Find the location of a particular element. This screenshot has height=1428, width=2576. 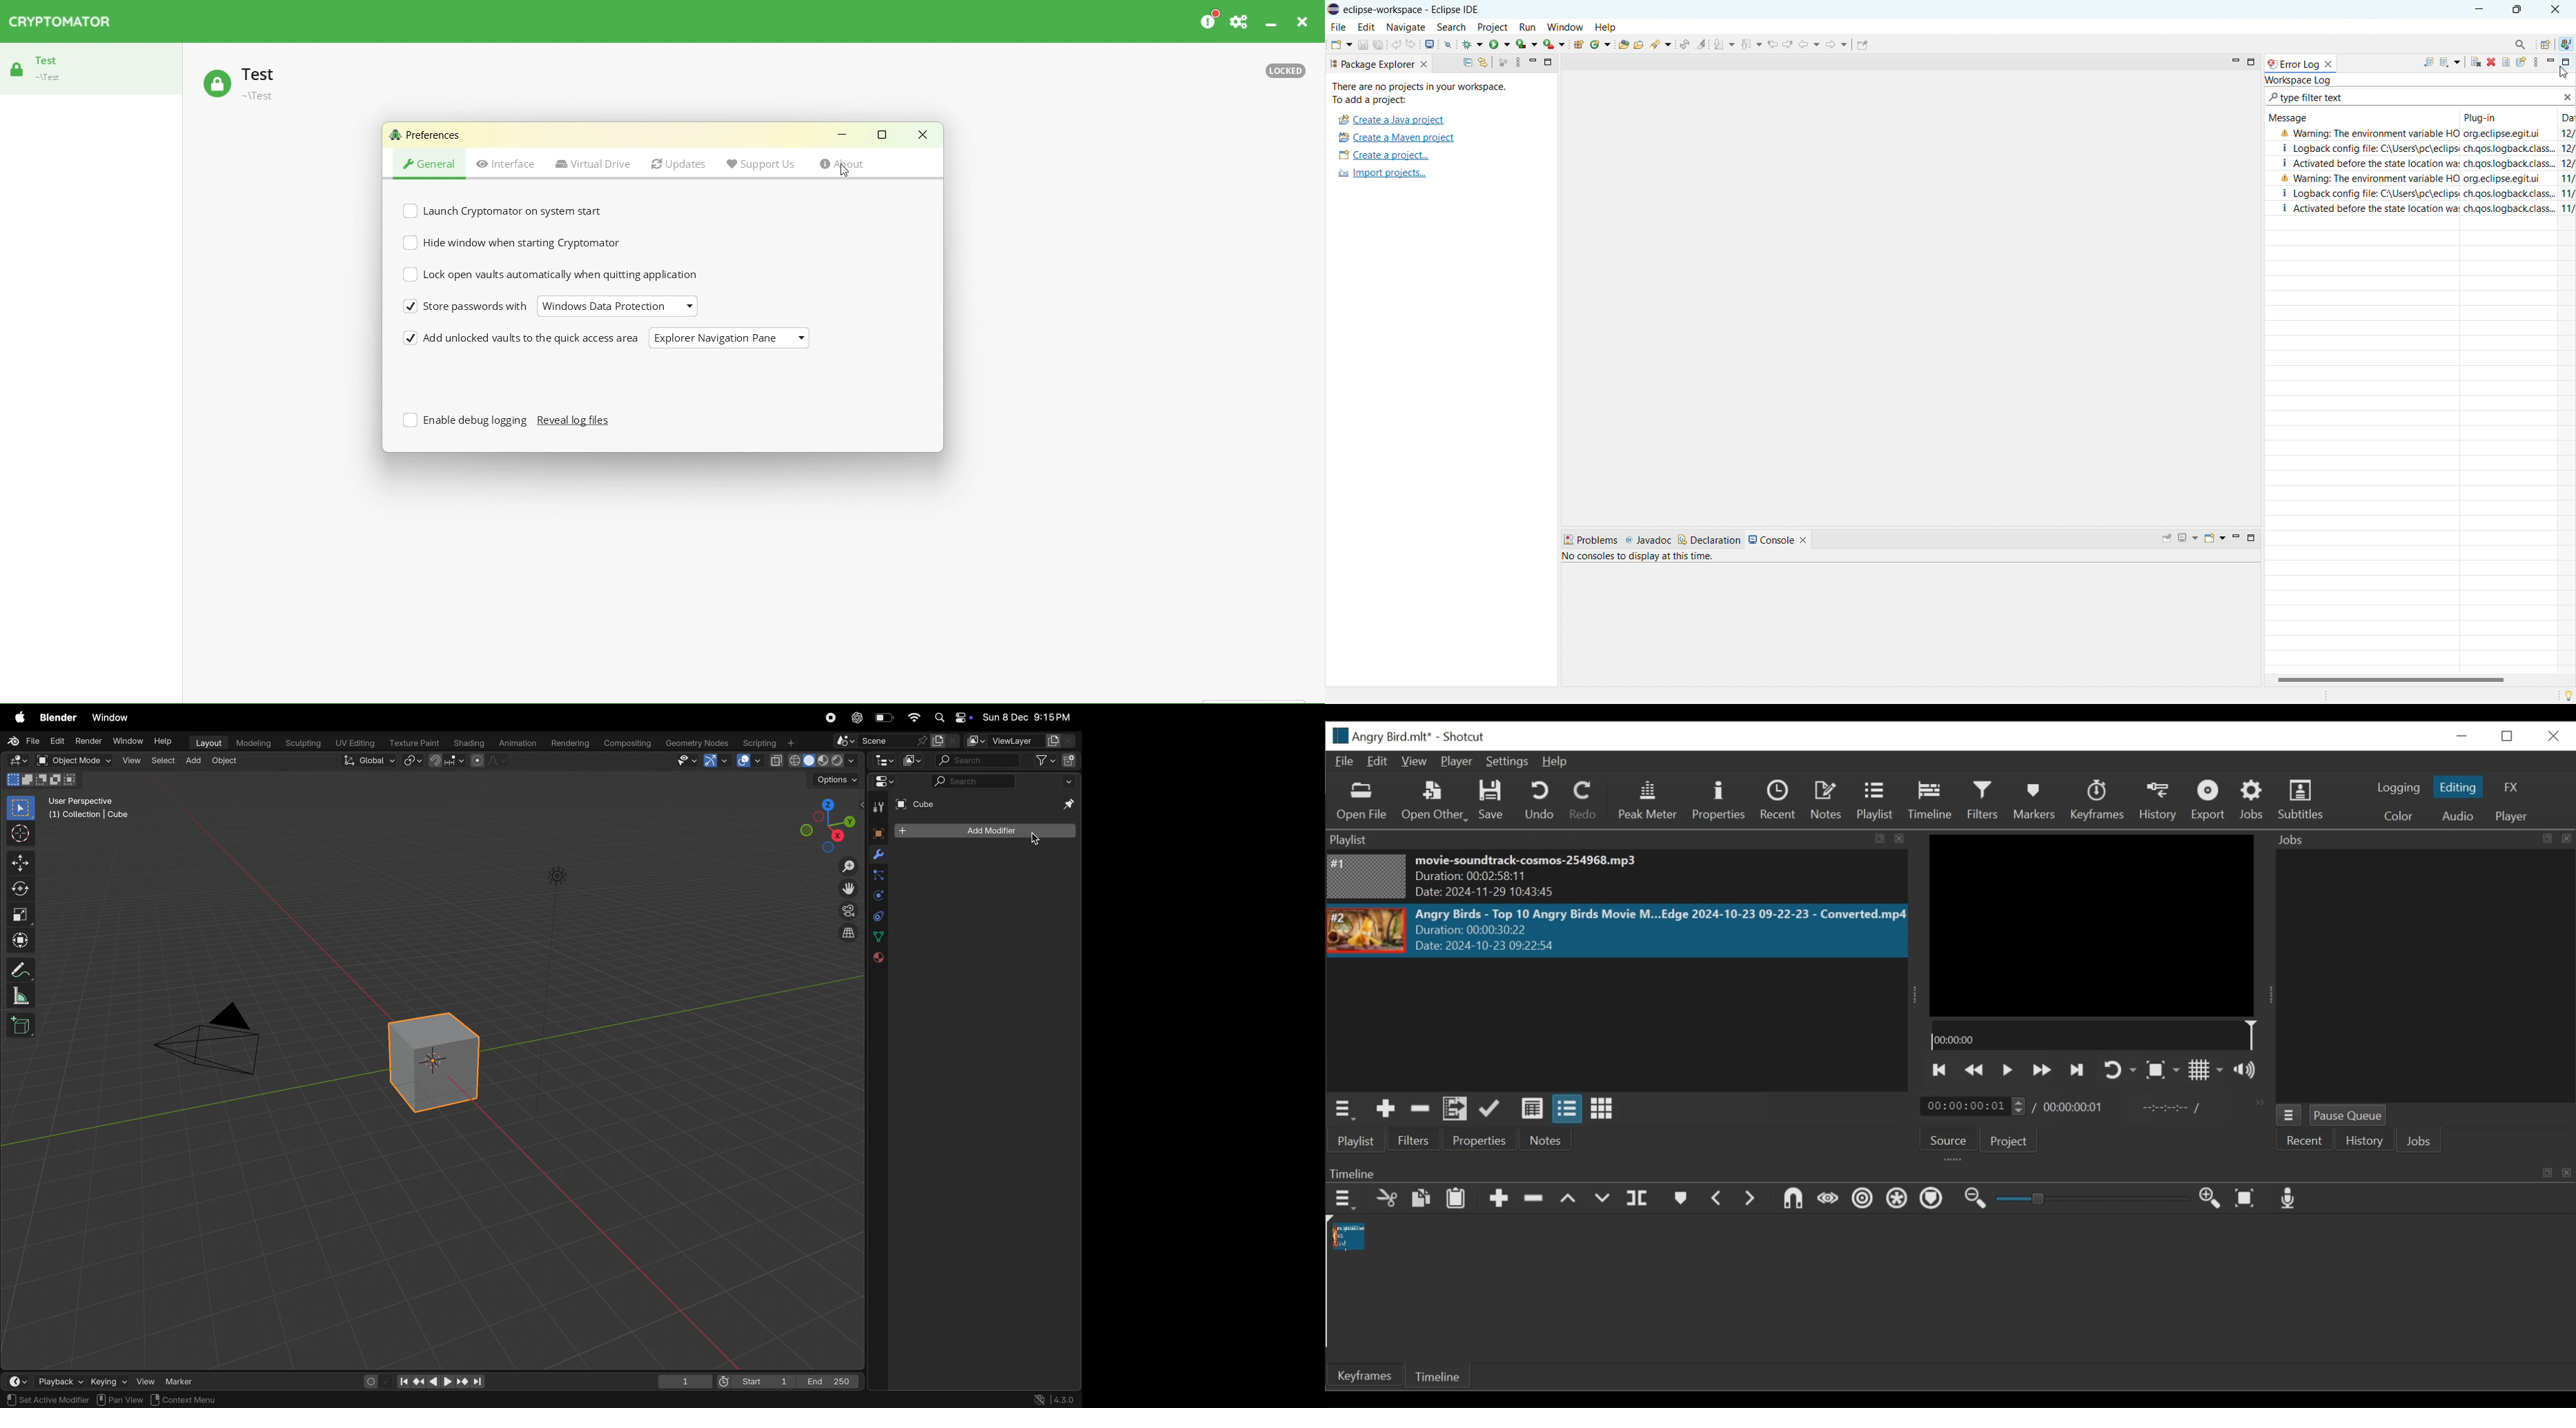

Exort is located at coordinates (2210, 801).